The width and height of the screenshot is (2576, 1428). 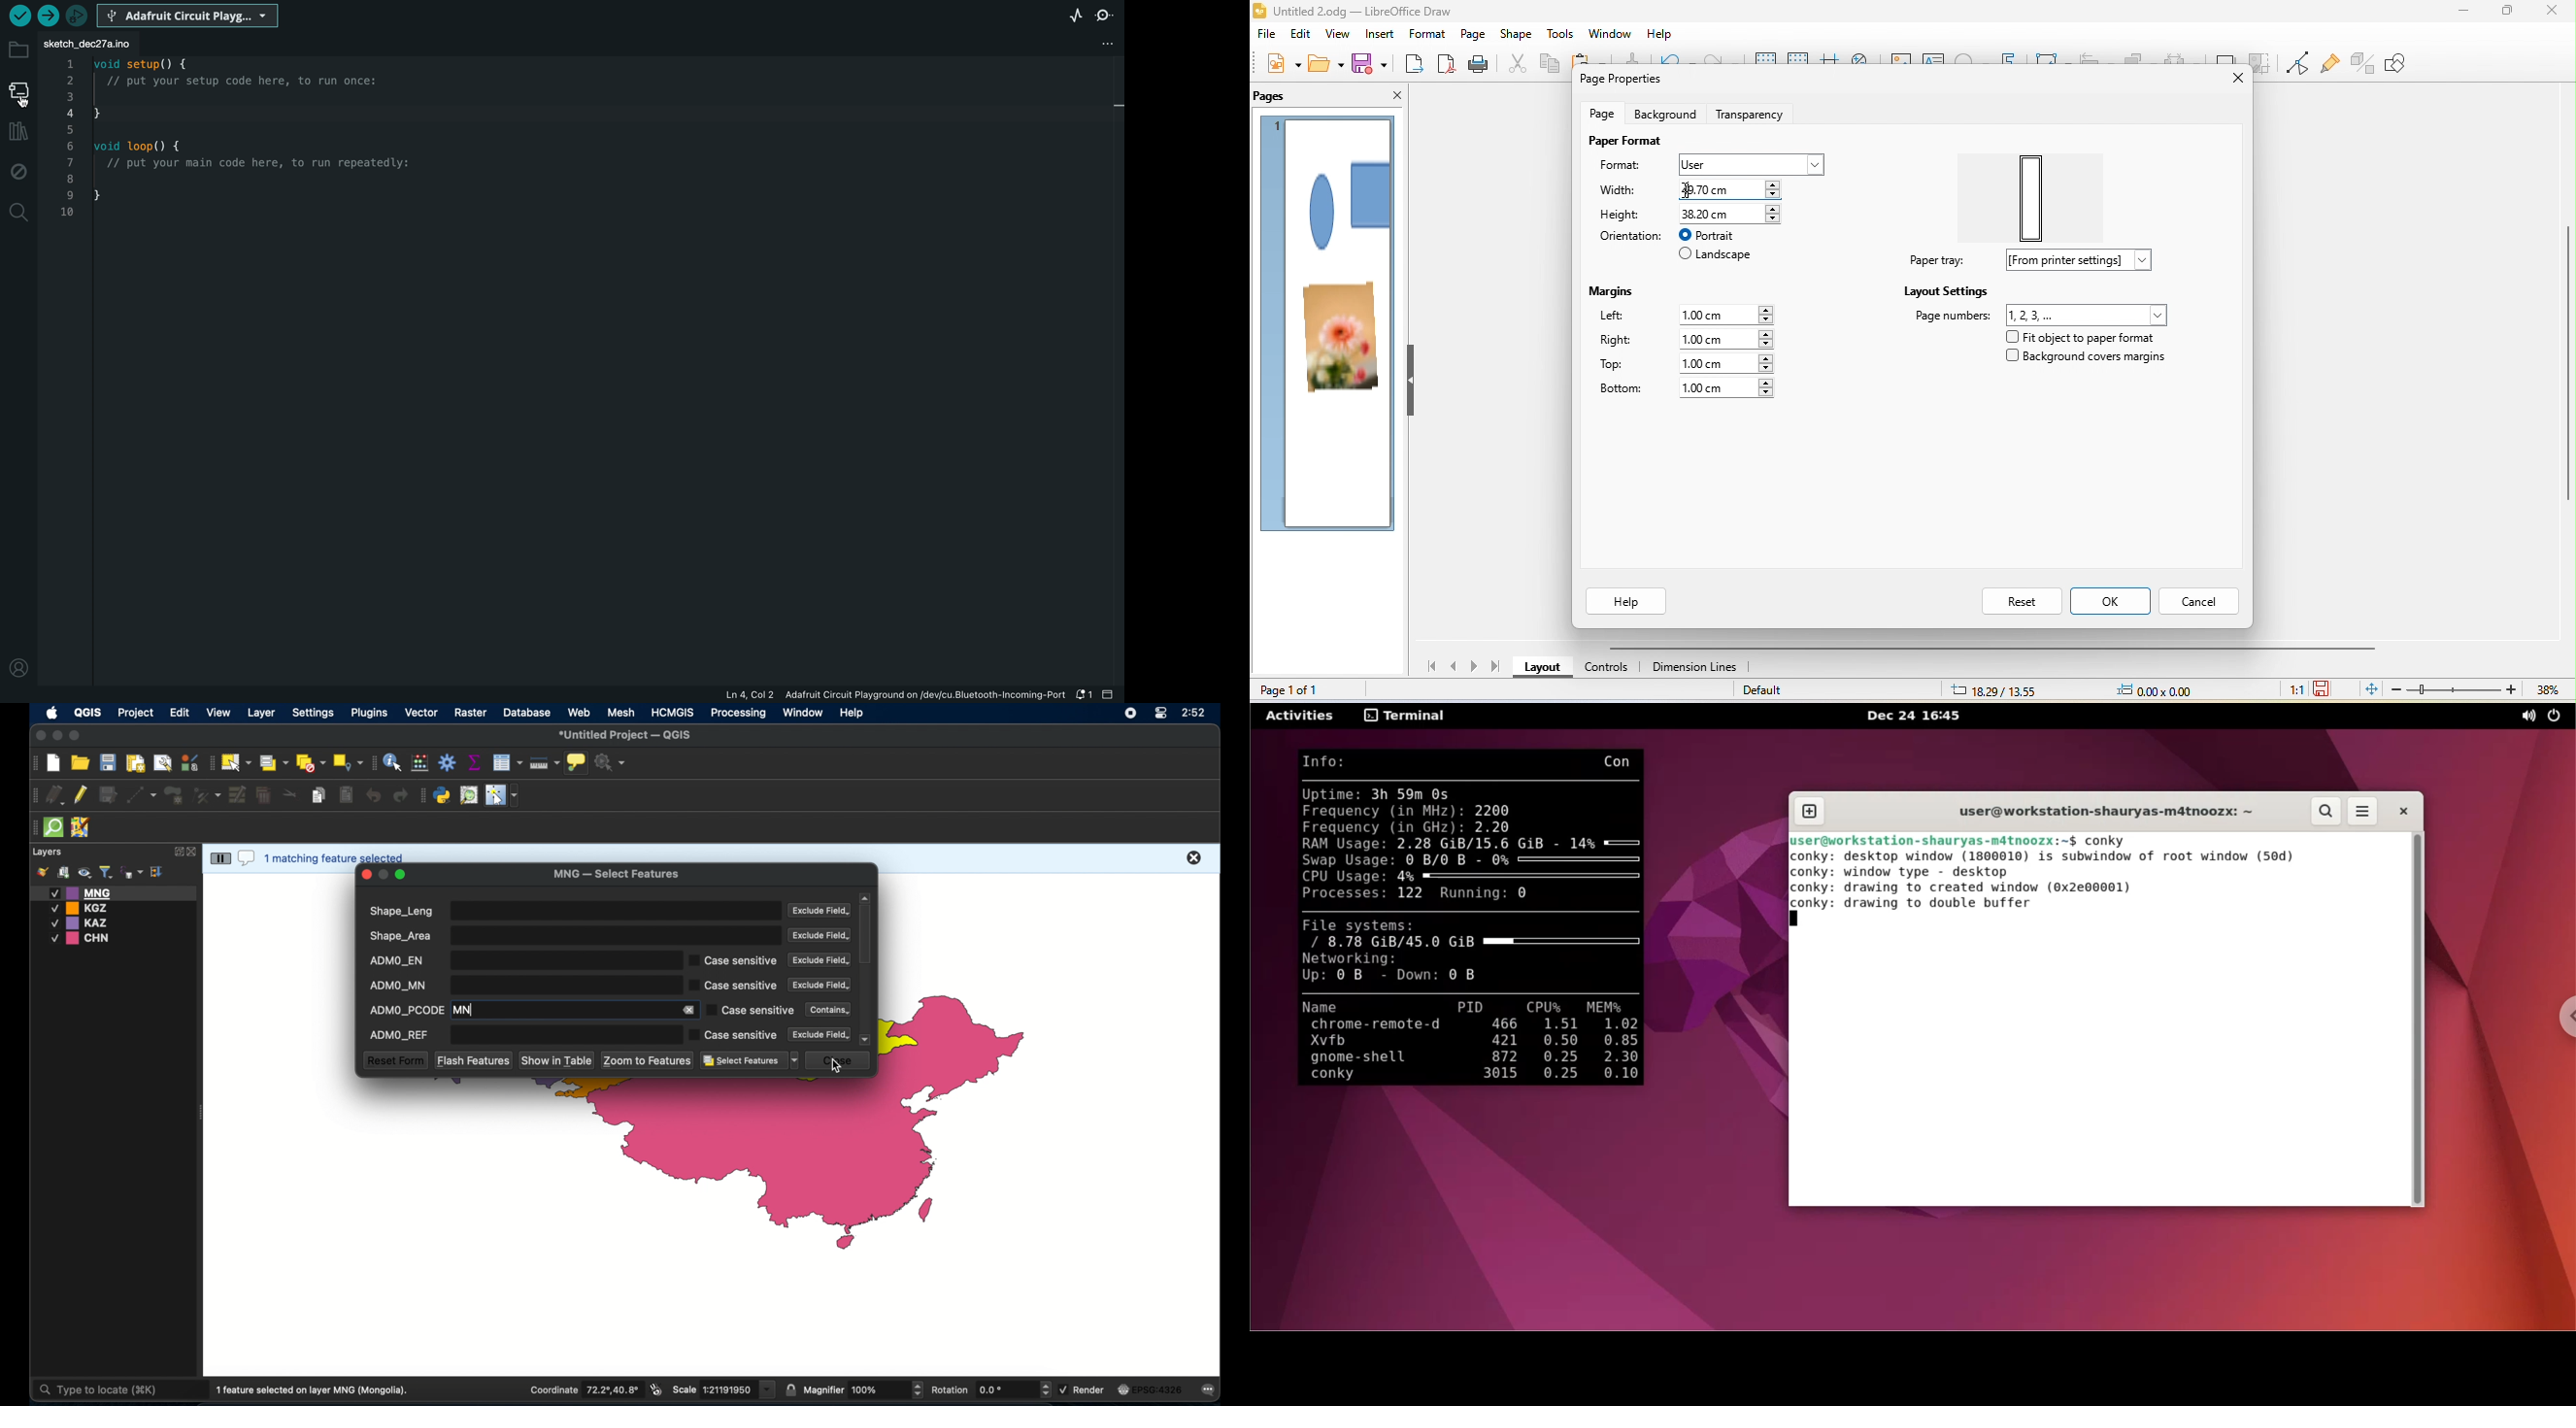 What do you see at coordinates (804, 713) in the screenshot?
I see `window` at bounding box center [804, 713].